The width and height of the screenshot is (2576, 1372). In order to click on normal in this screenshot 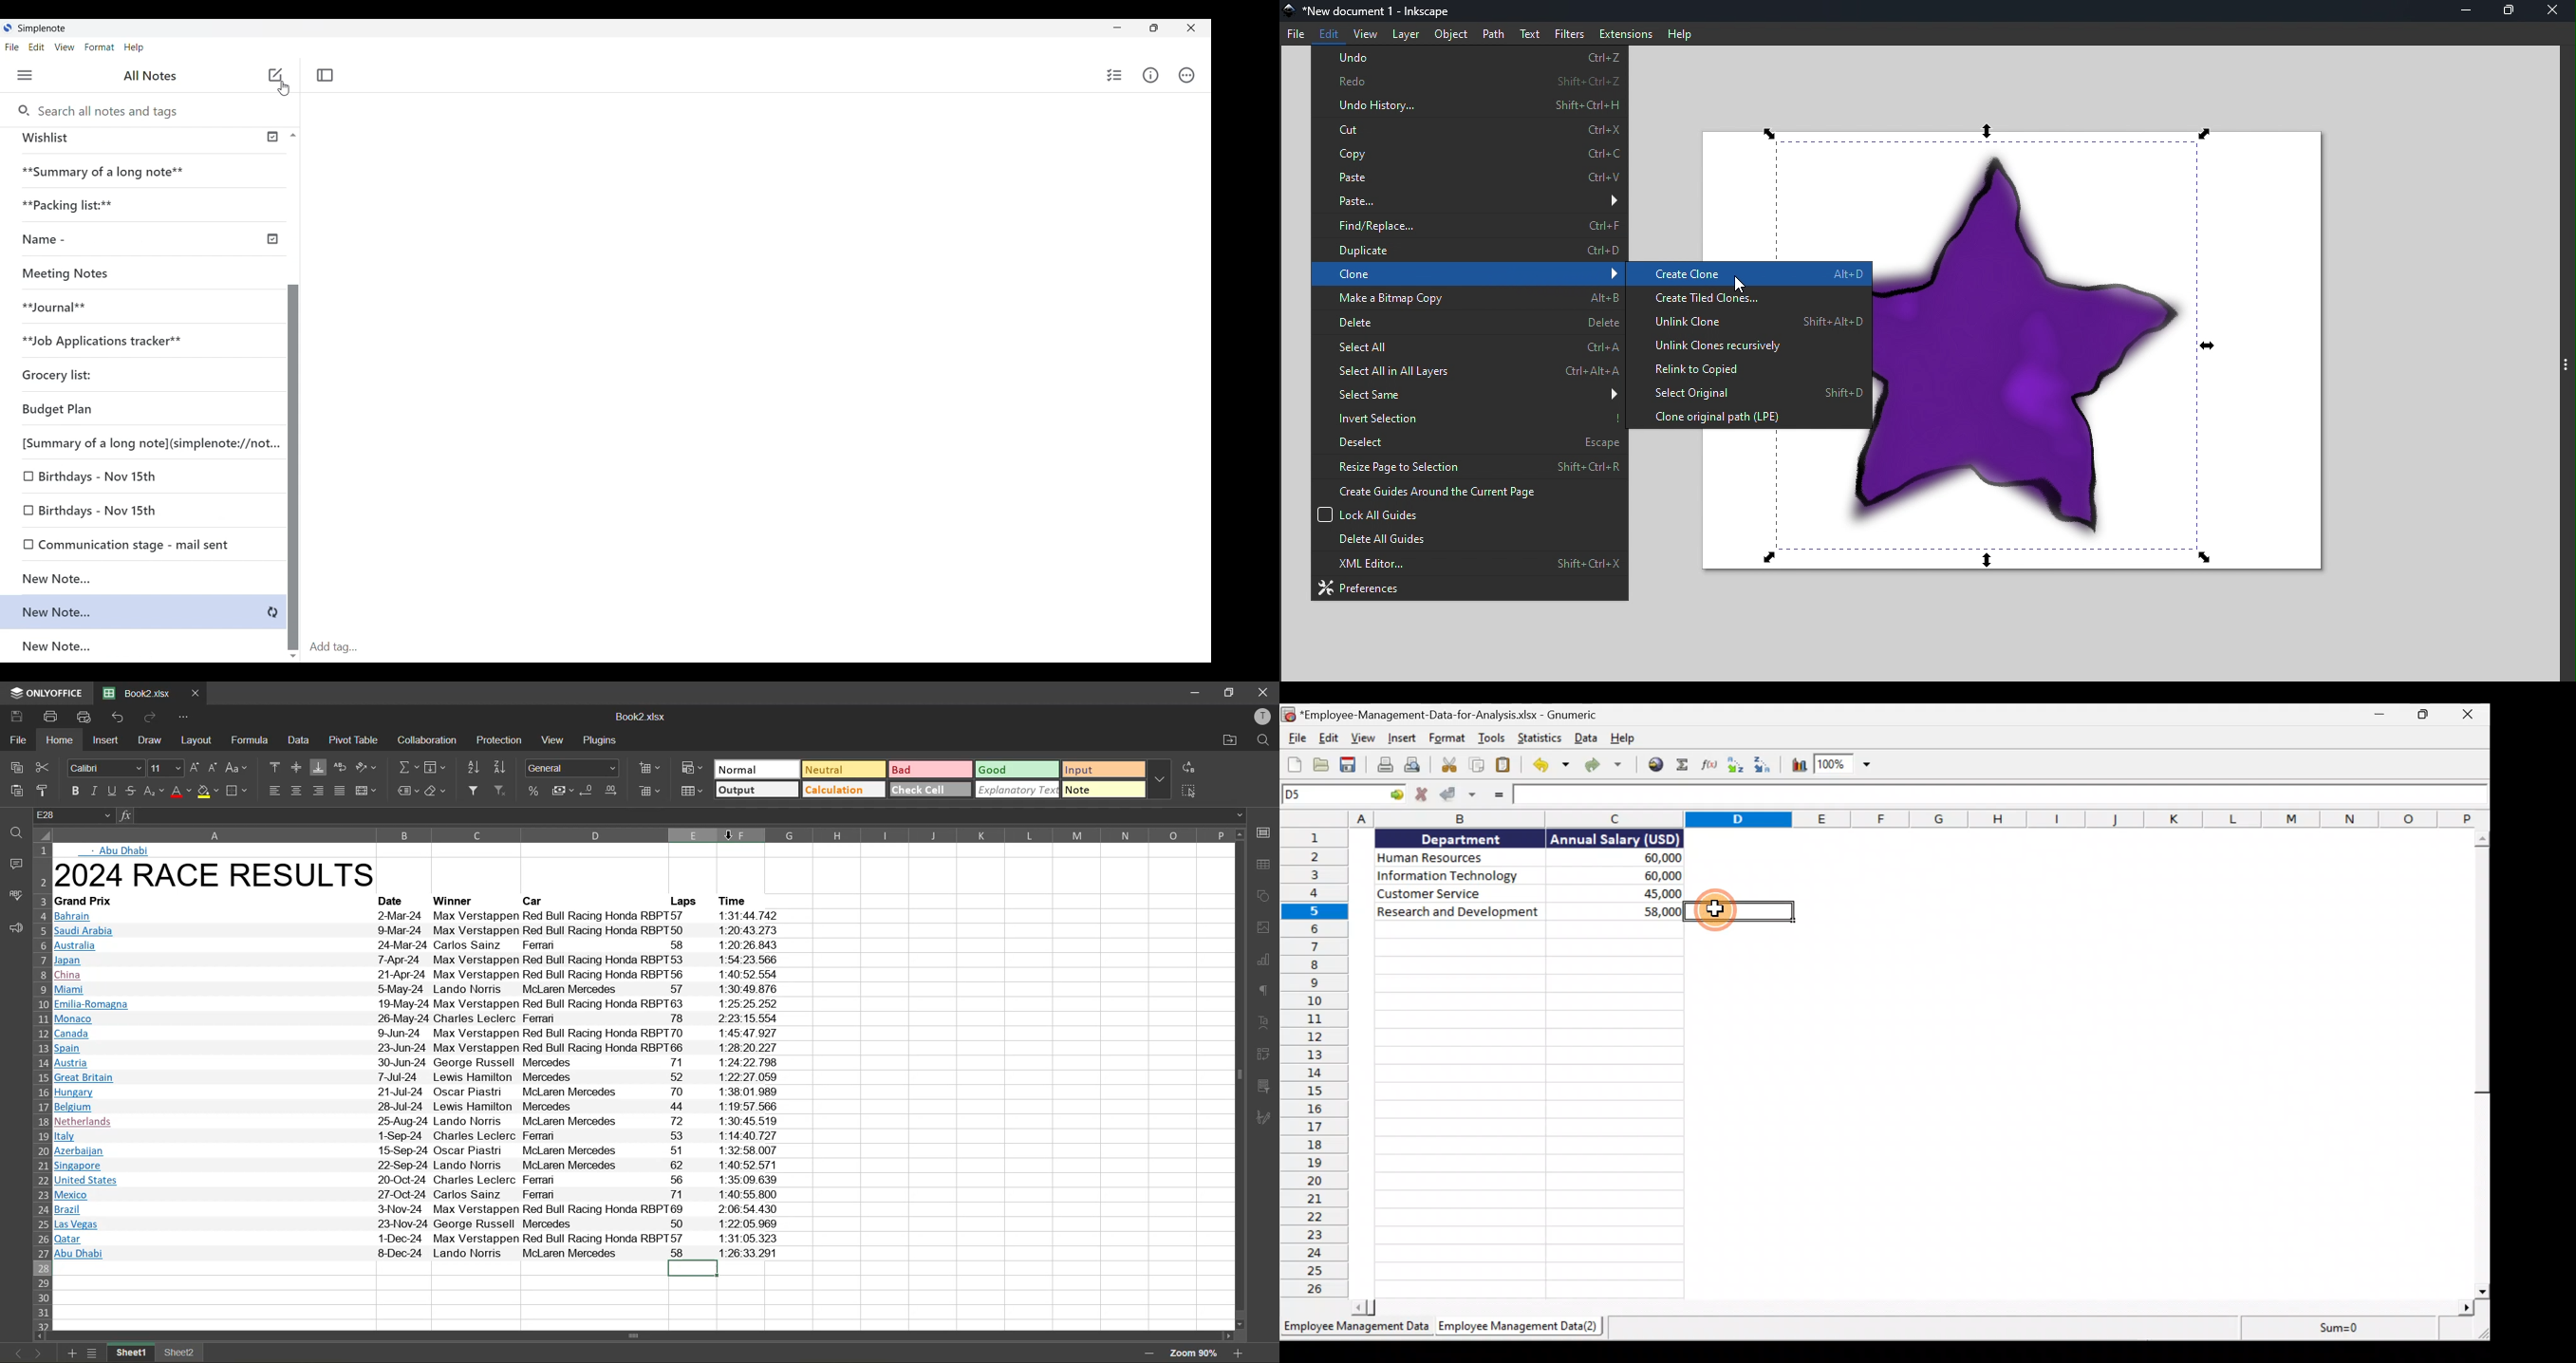, I will do `click(757, 768)`.